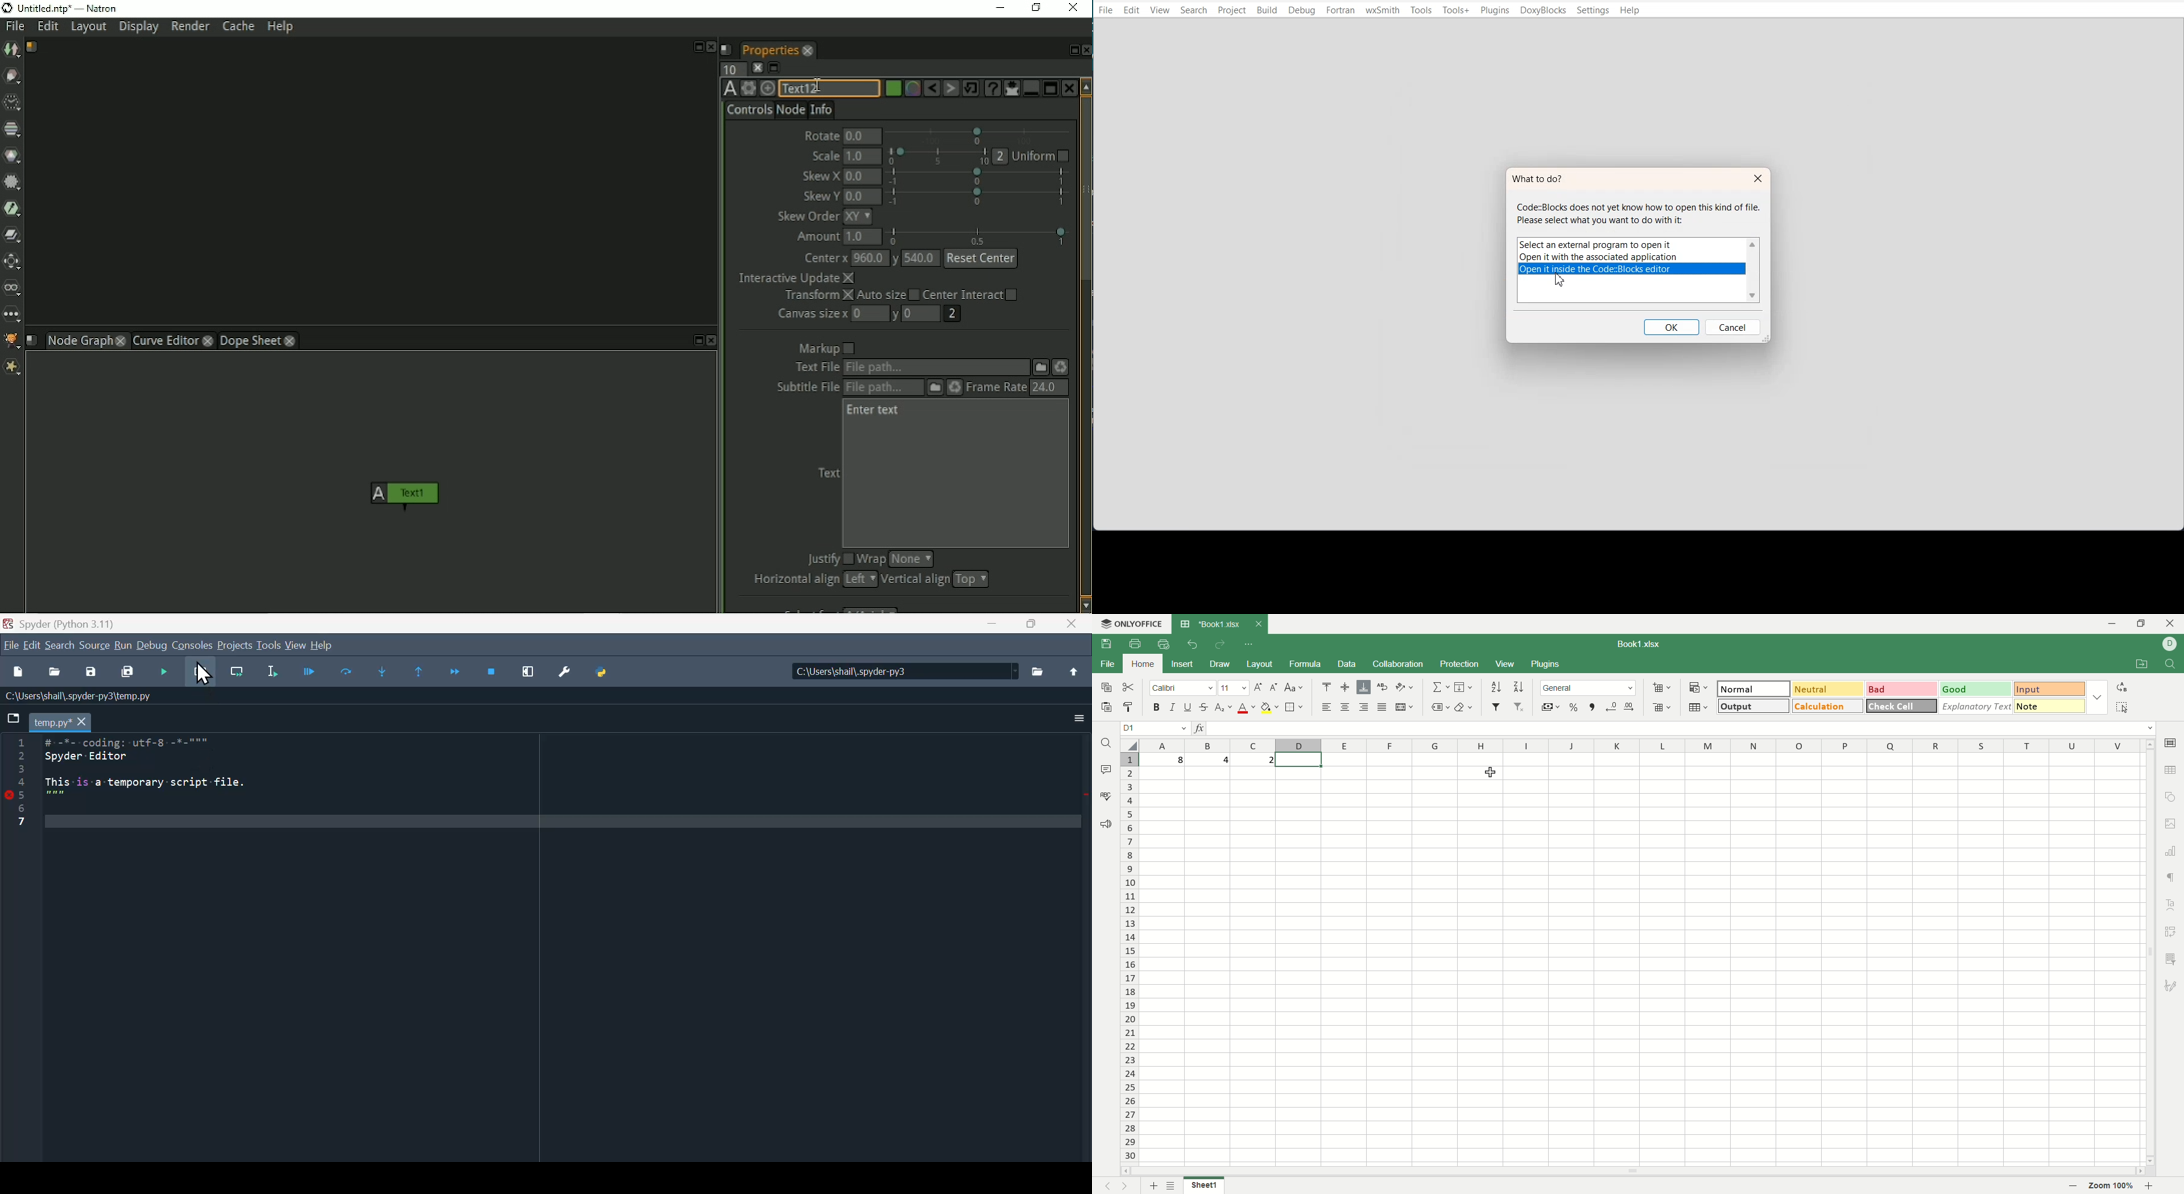 The image size is (2184, 1204). Describe the element at coordinates (313, 673) in the screenshot. I see `run Current cell` at that location.